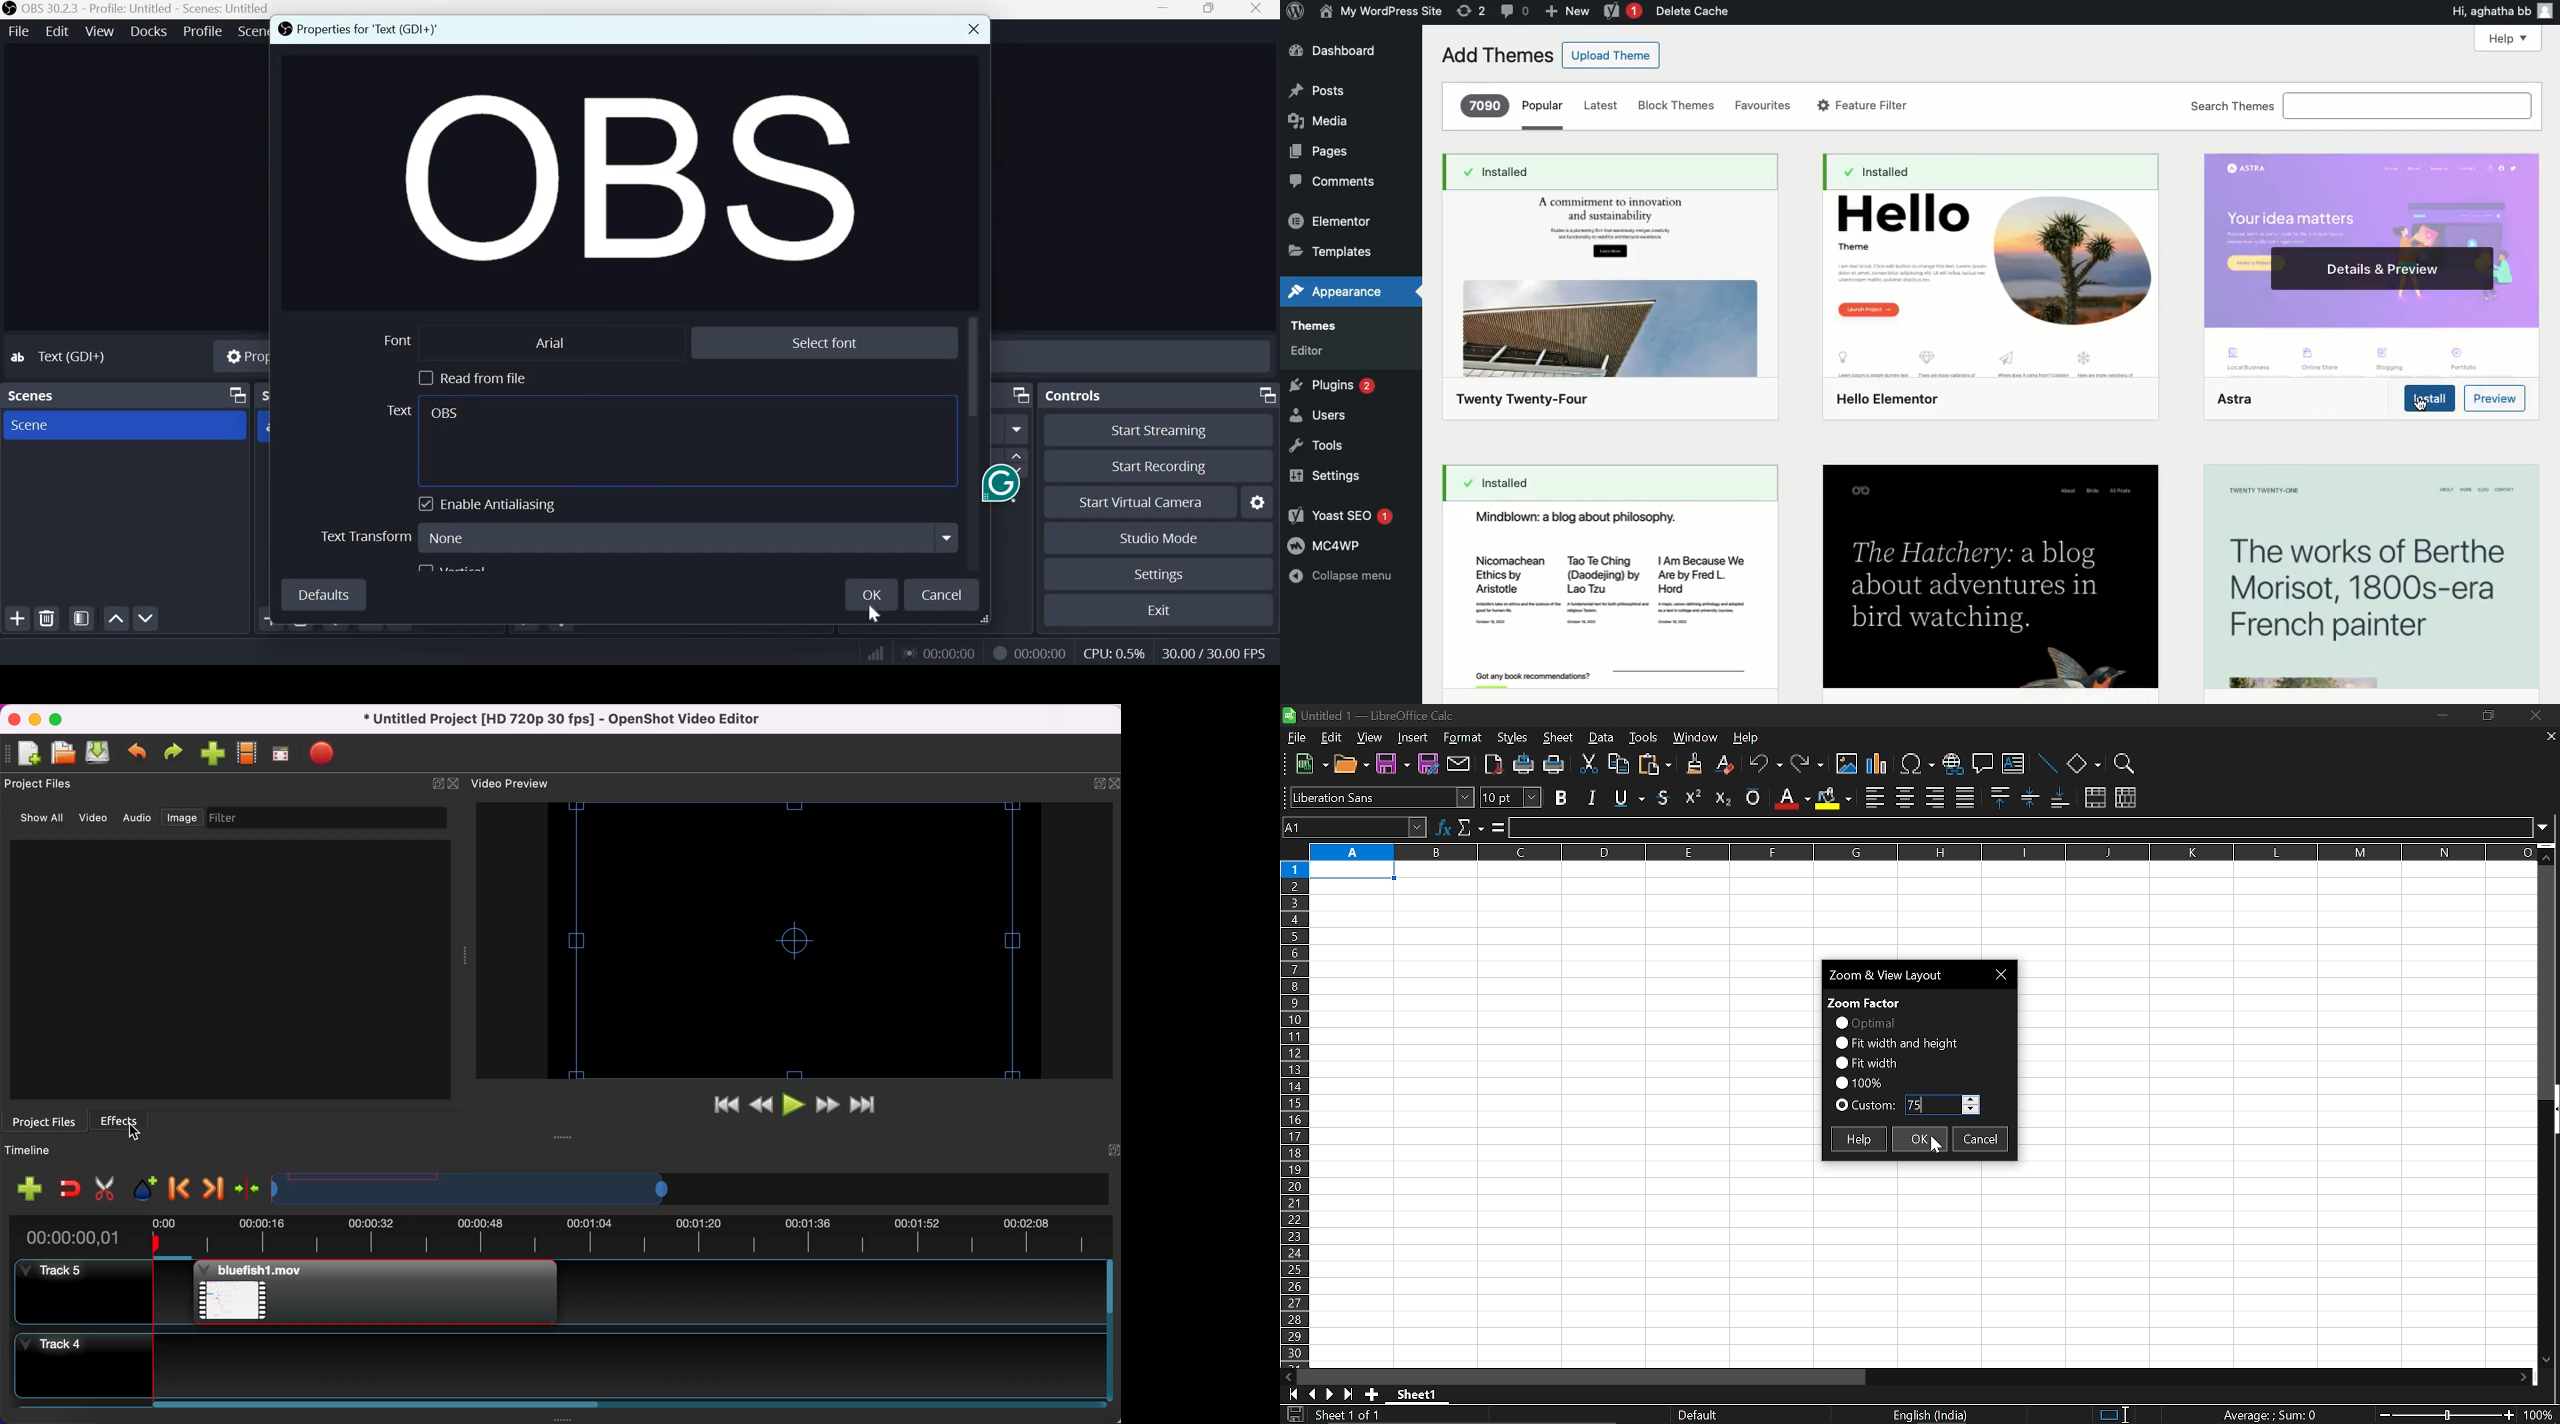 Image resolution: width=2576 pixels, height=1428 pixels. What do you see at coordinates (1260, 10) in the screenshot?
I see `Close` at bounding box center [1260, 10].